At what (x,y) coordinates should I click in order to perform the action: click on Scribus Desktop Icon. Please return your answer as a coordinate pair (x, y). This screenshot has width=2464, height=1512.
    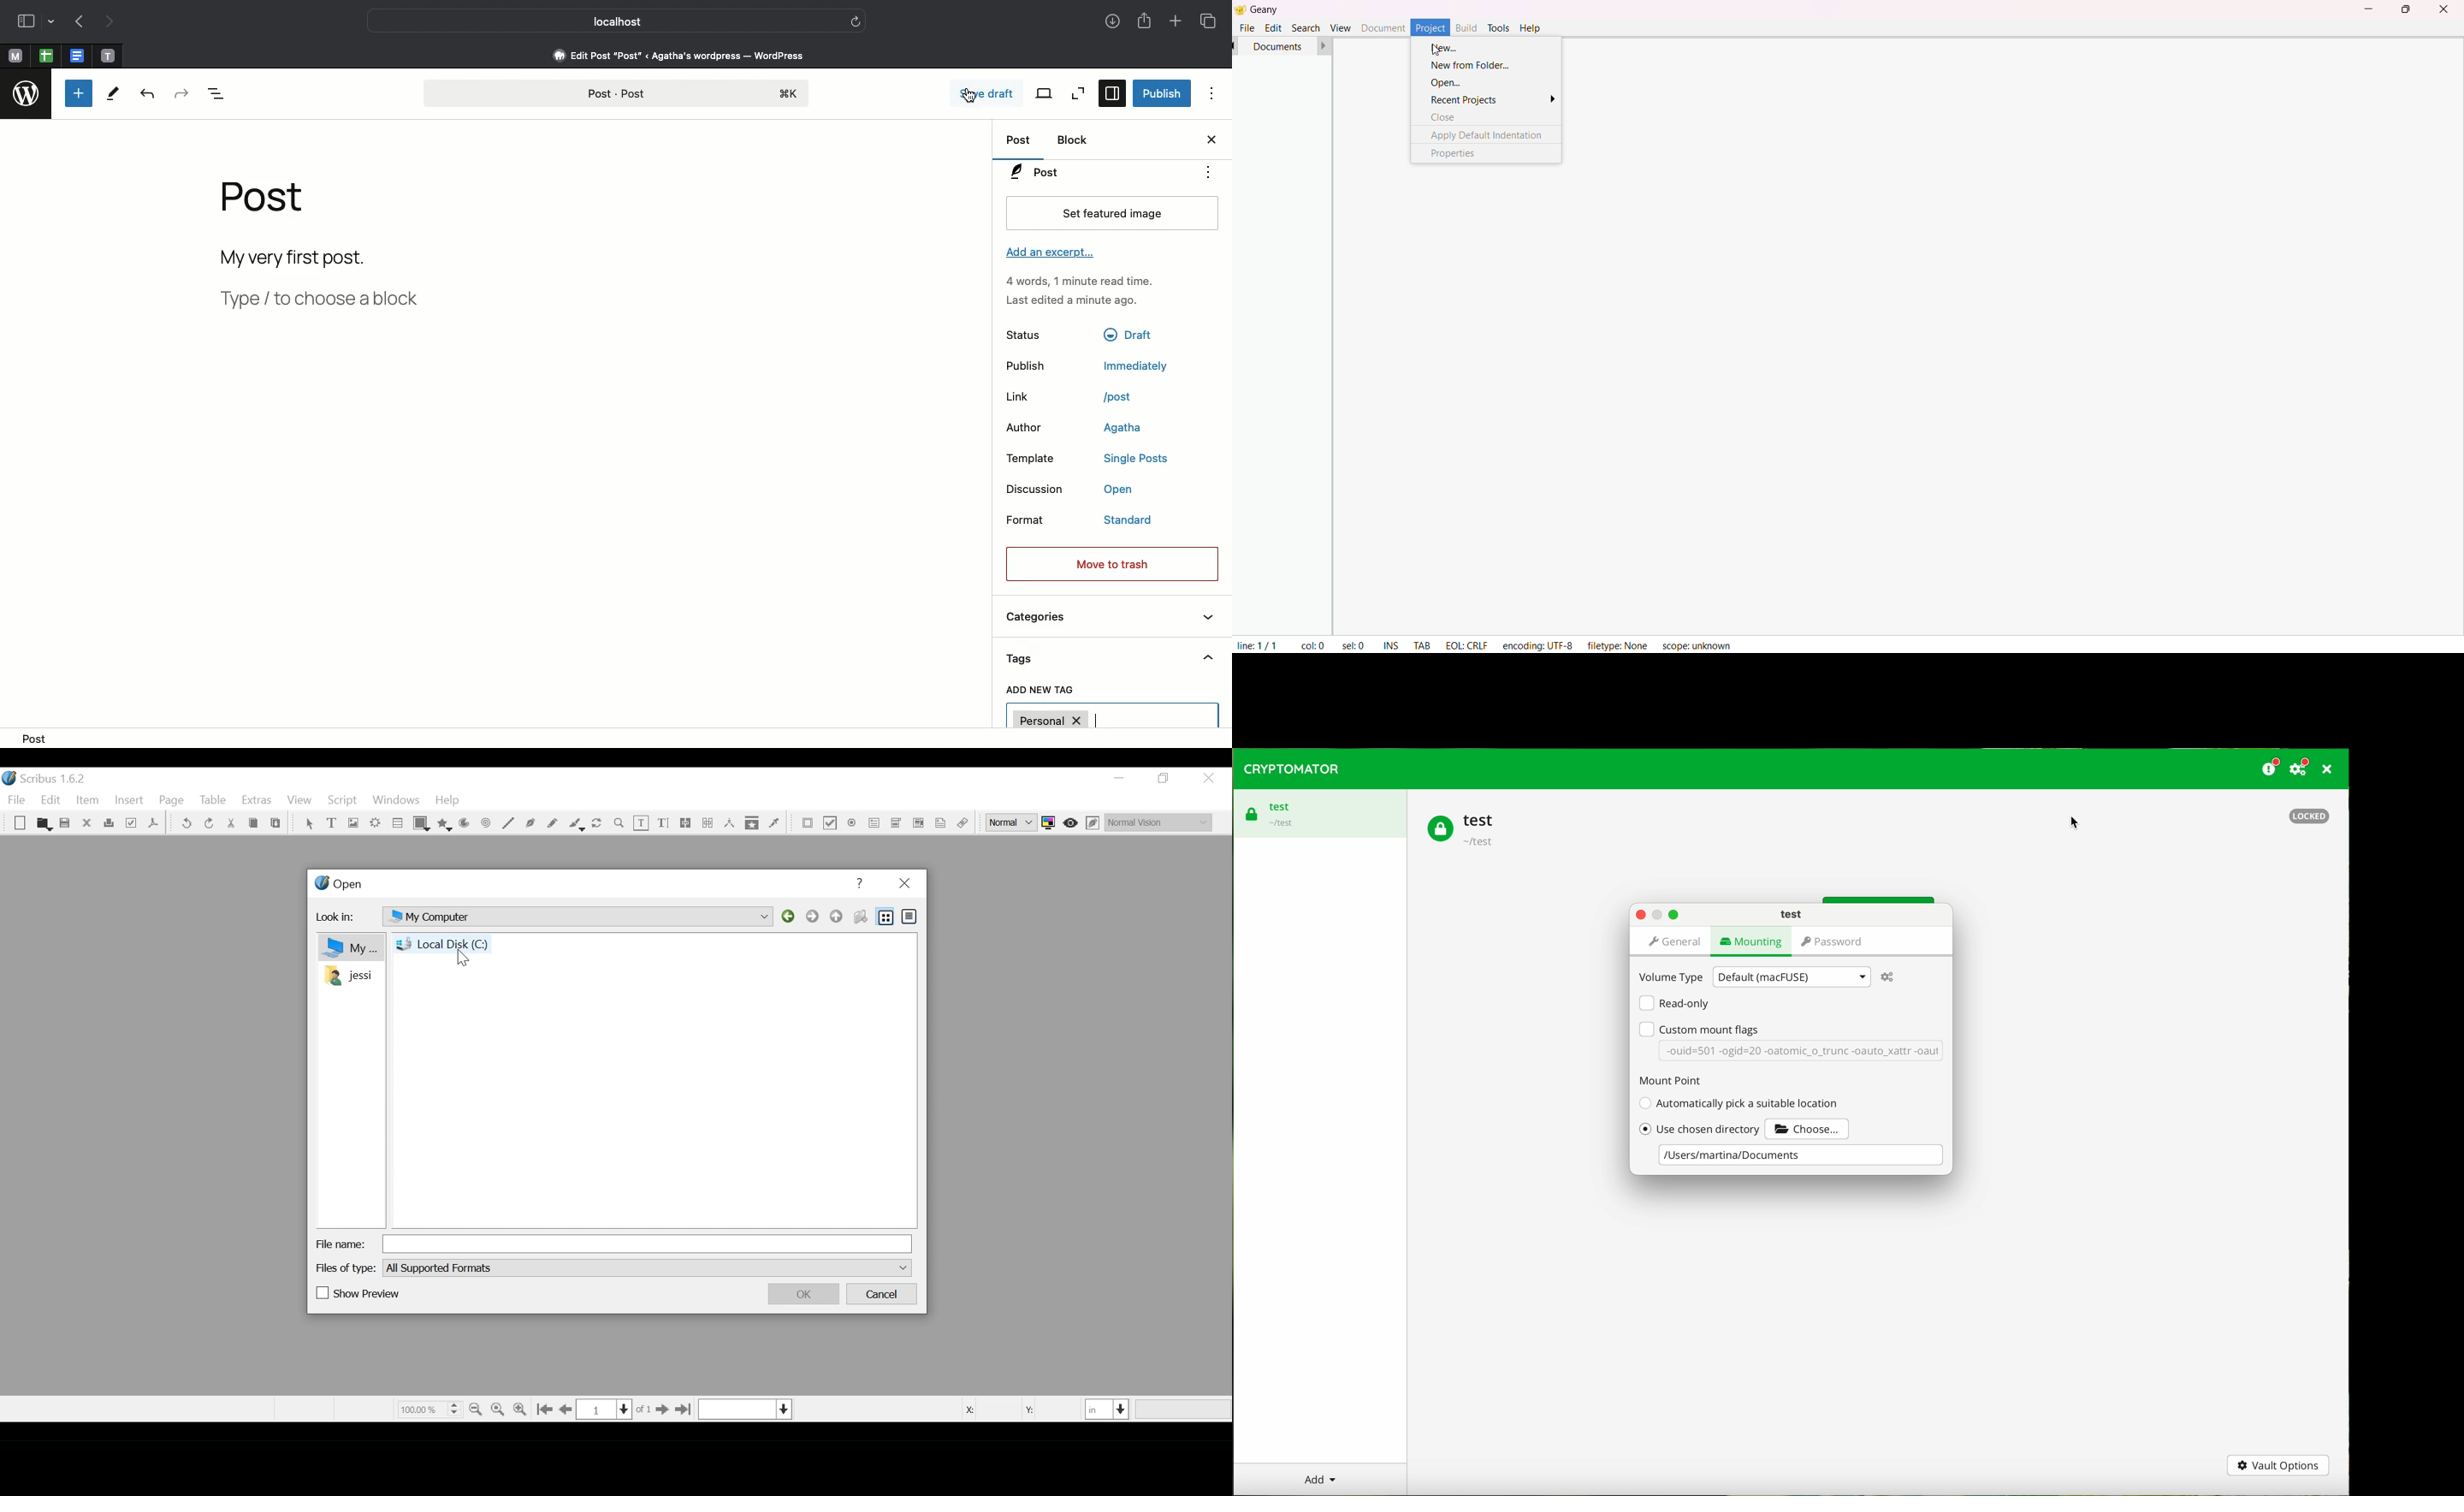
    Looking at the image, I should click on (47, 780).